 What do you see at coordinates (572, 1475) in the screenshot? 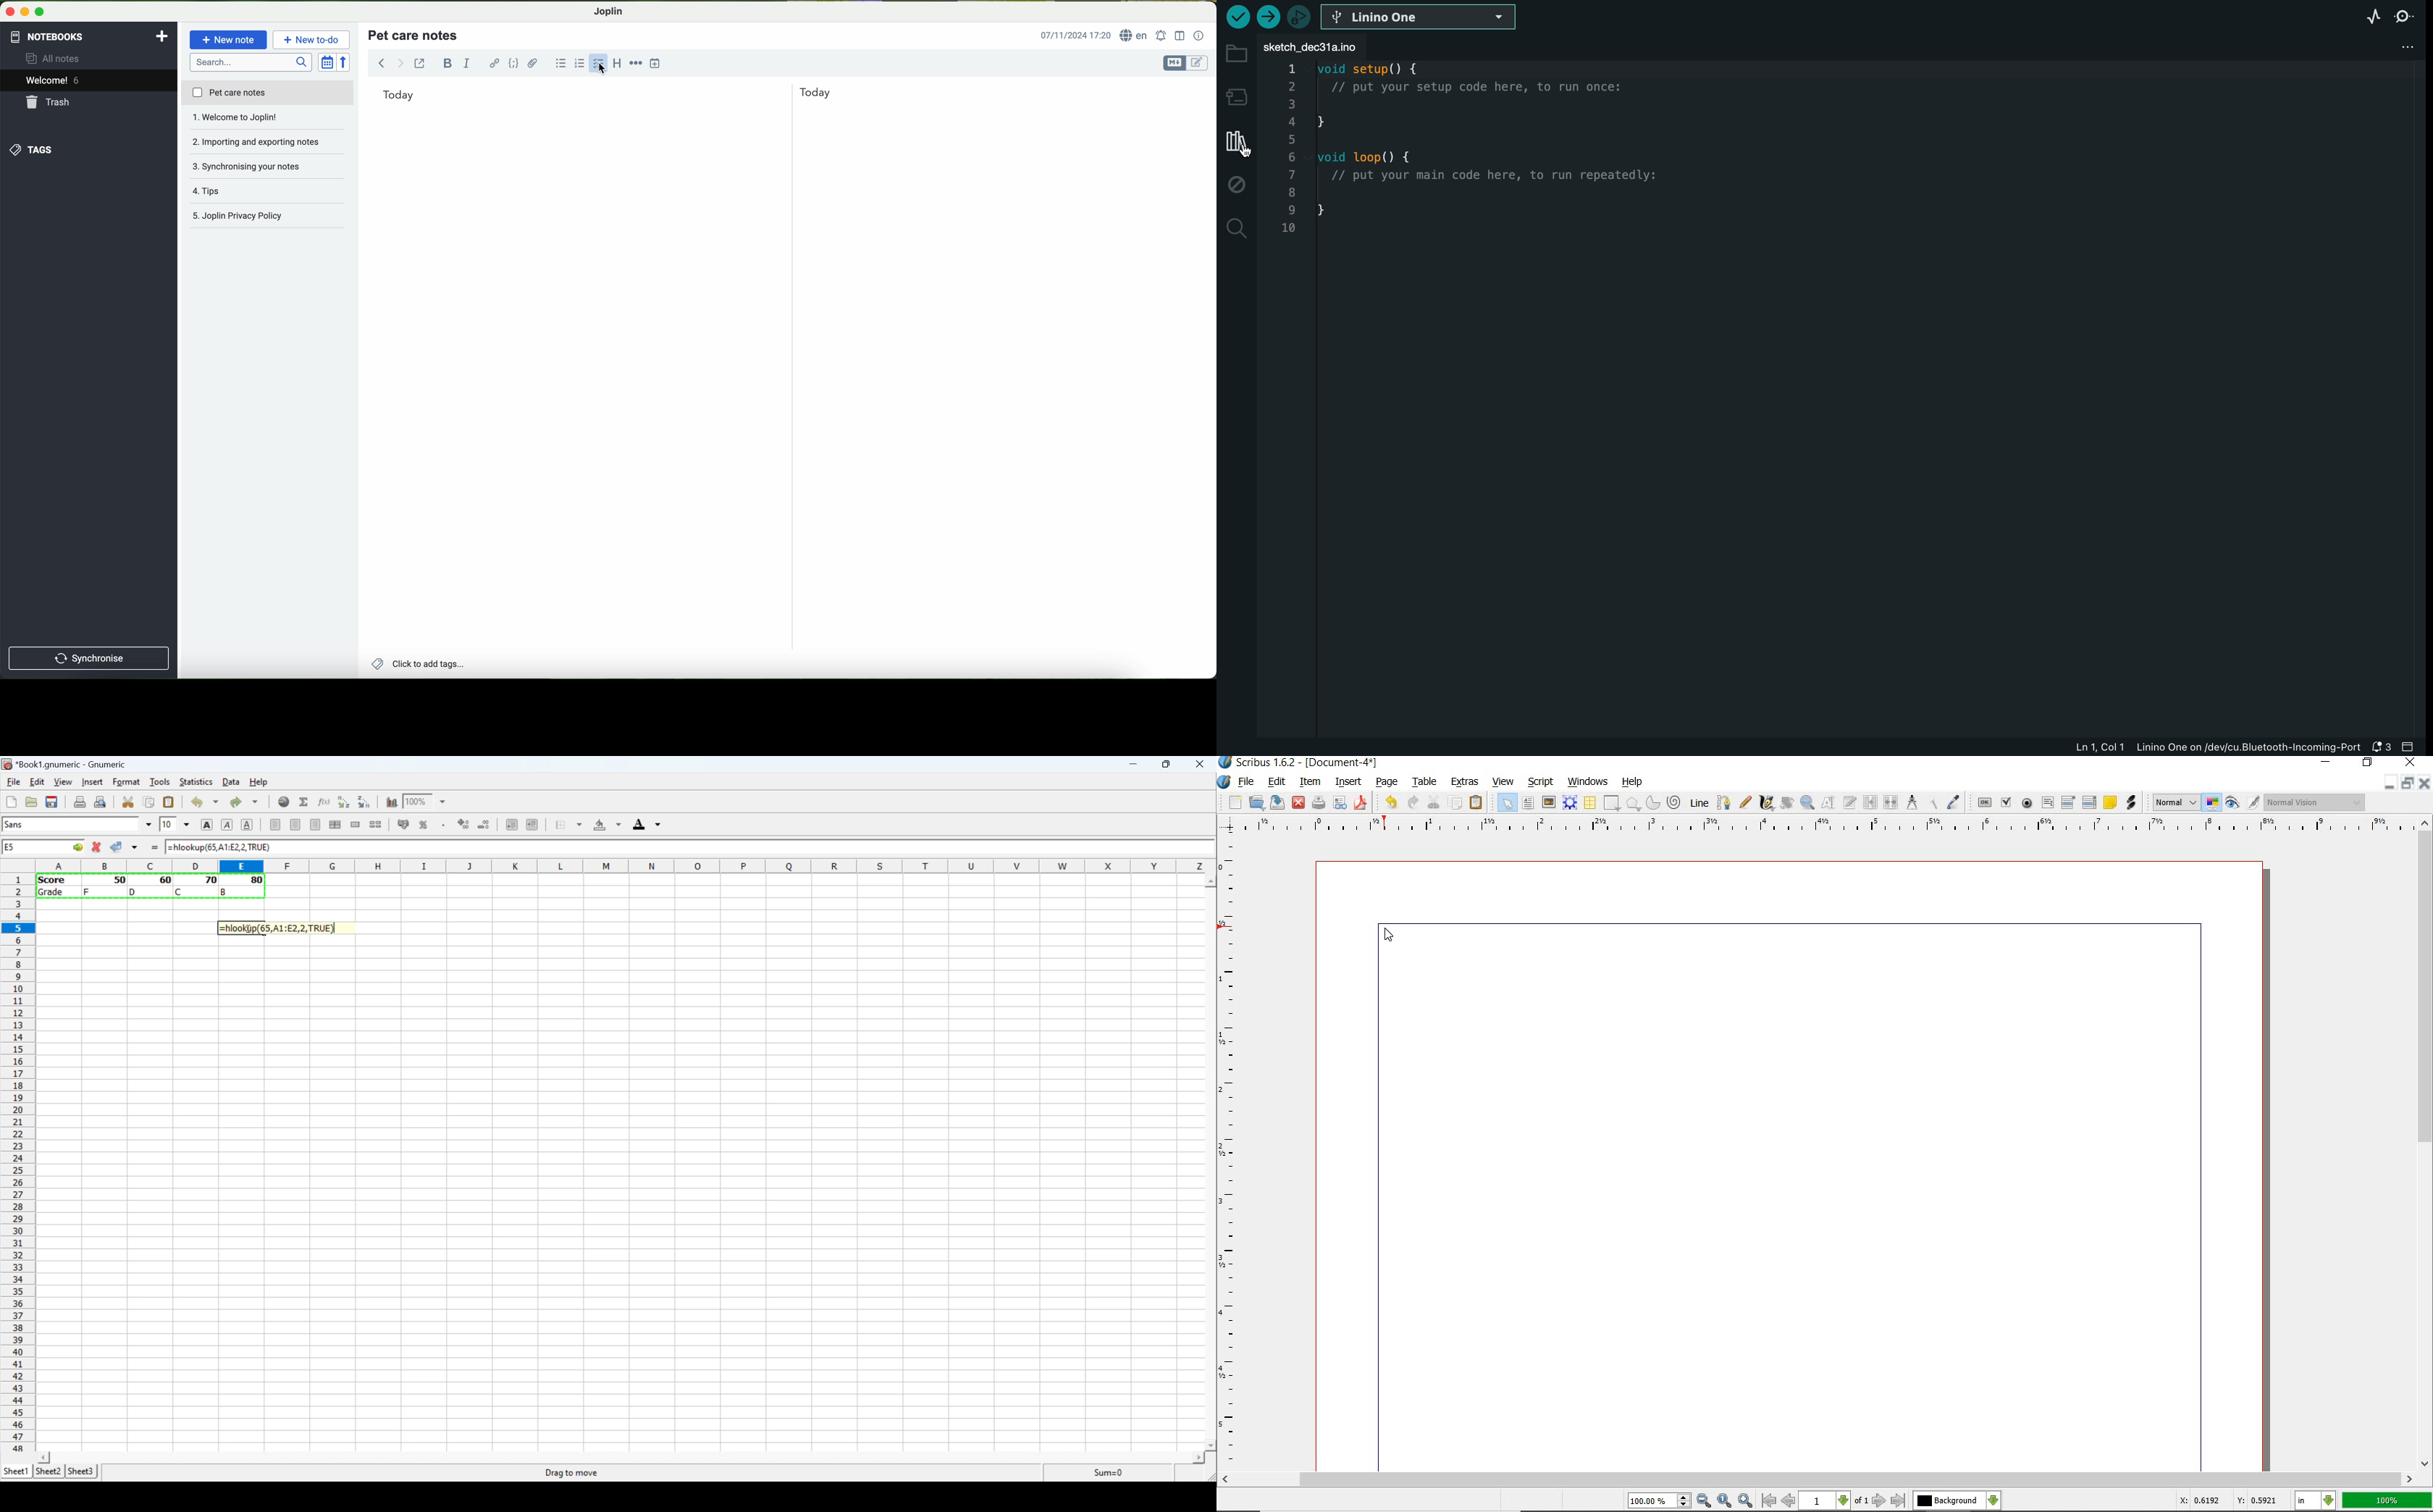
I see `Drag to move` at bounding box center [572, 1475].